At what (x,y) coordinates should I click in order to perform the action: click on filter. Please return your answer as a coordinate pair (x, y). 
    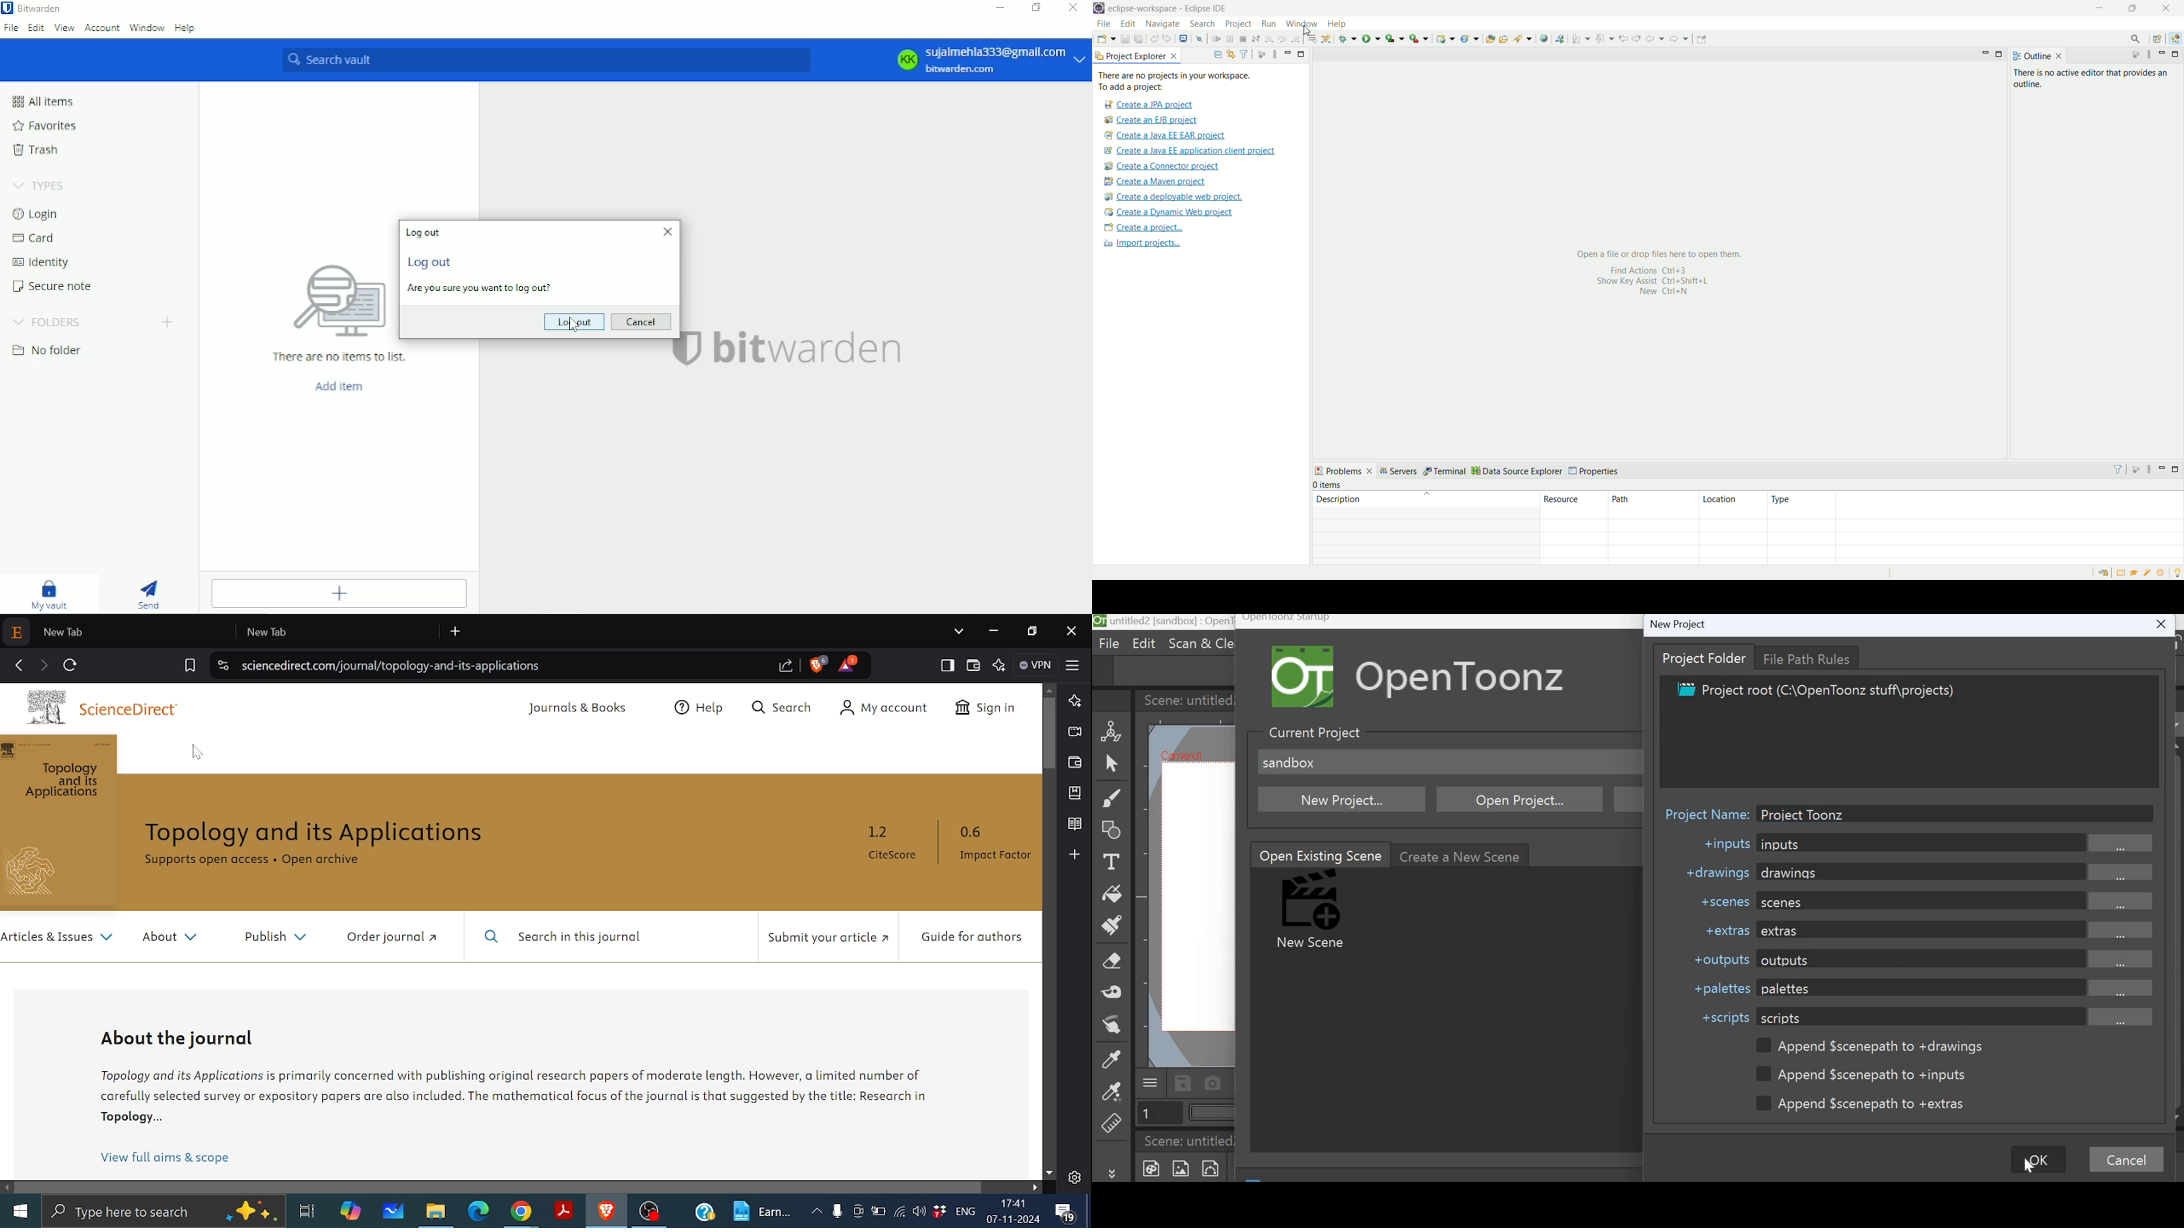
    Looking at the image, I should click on (2113, 469).